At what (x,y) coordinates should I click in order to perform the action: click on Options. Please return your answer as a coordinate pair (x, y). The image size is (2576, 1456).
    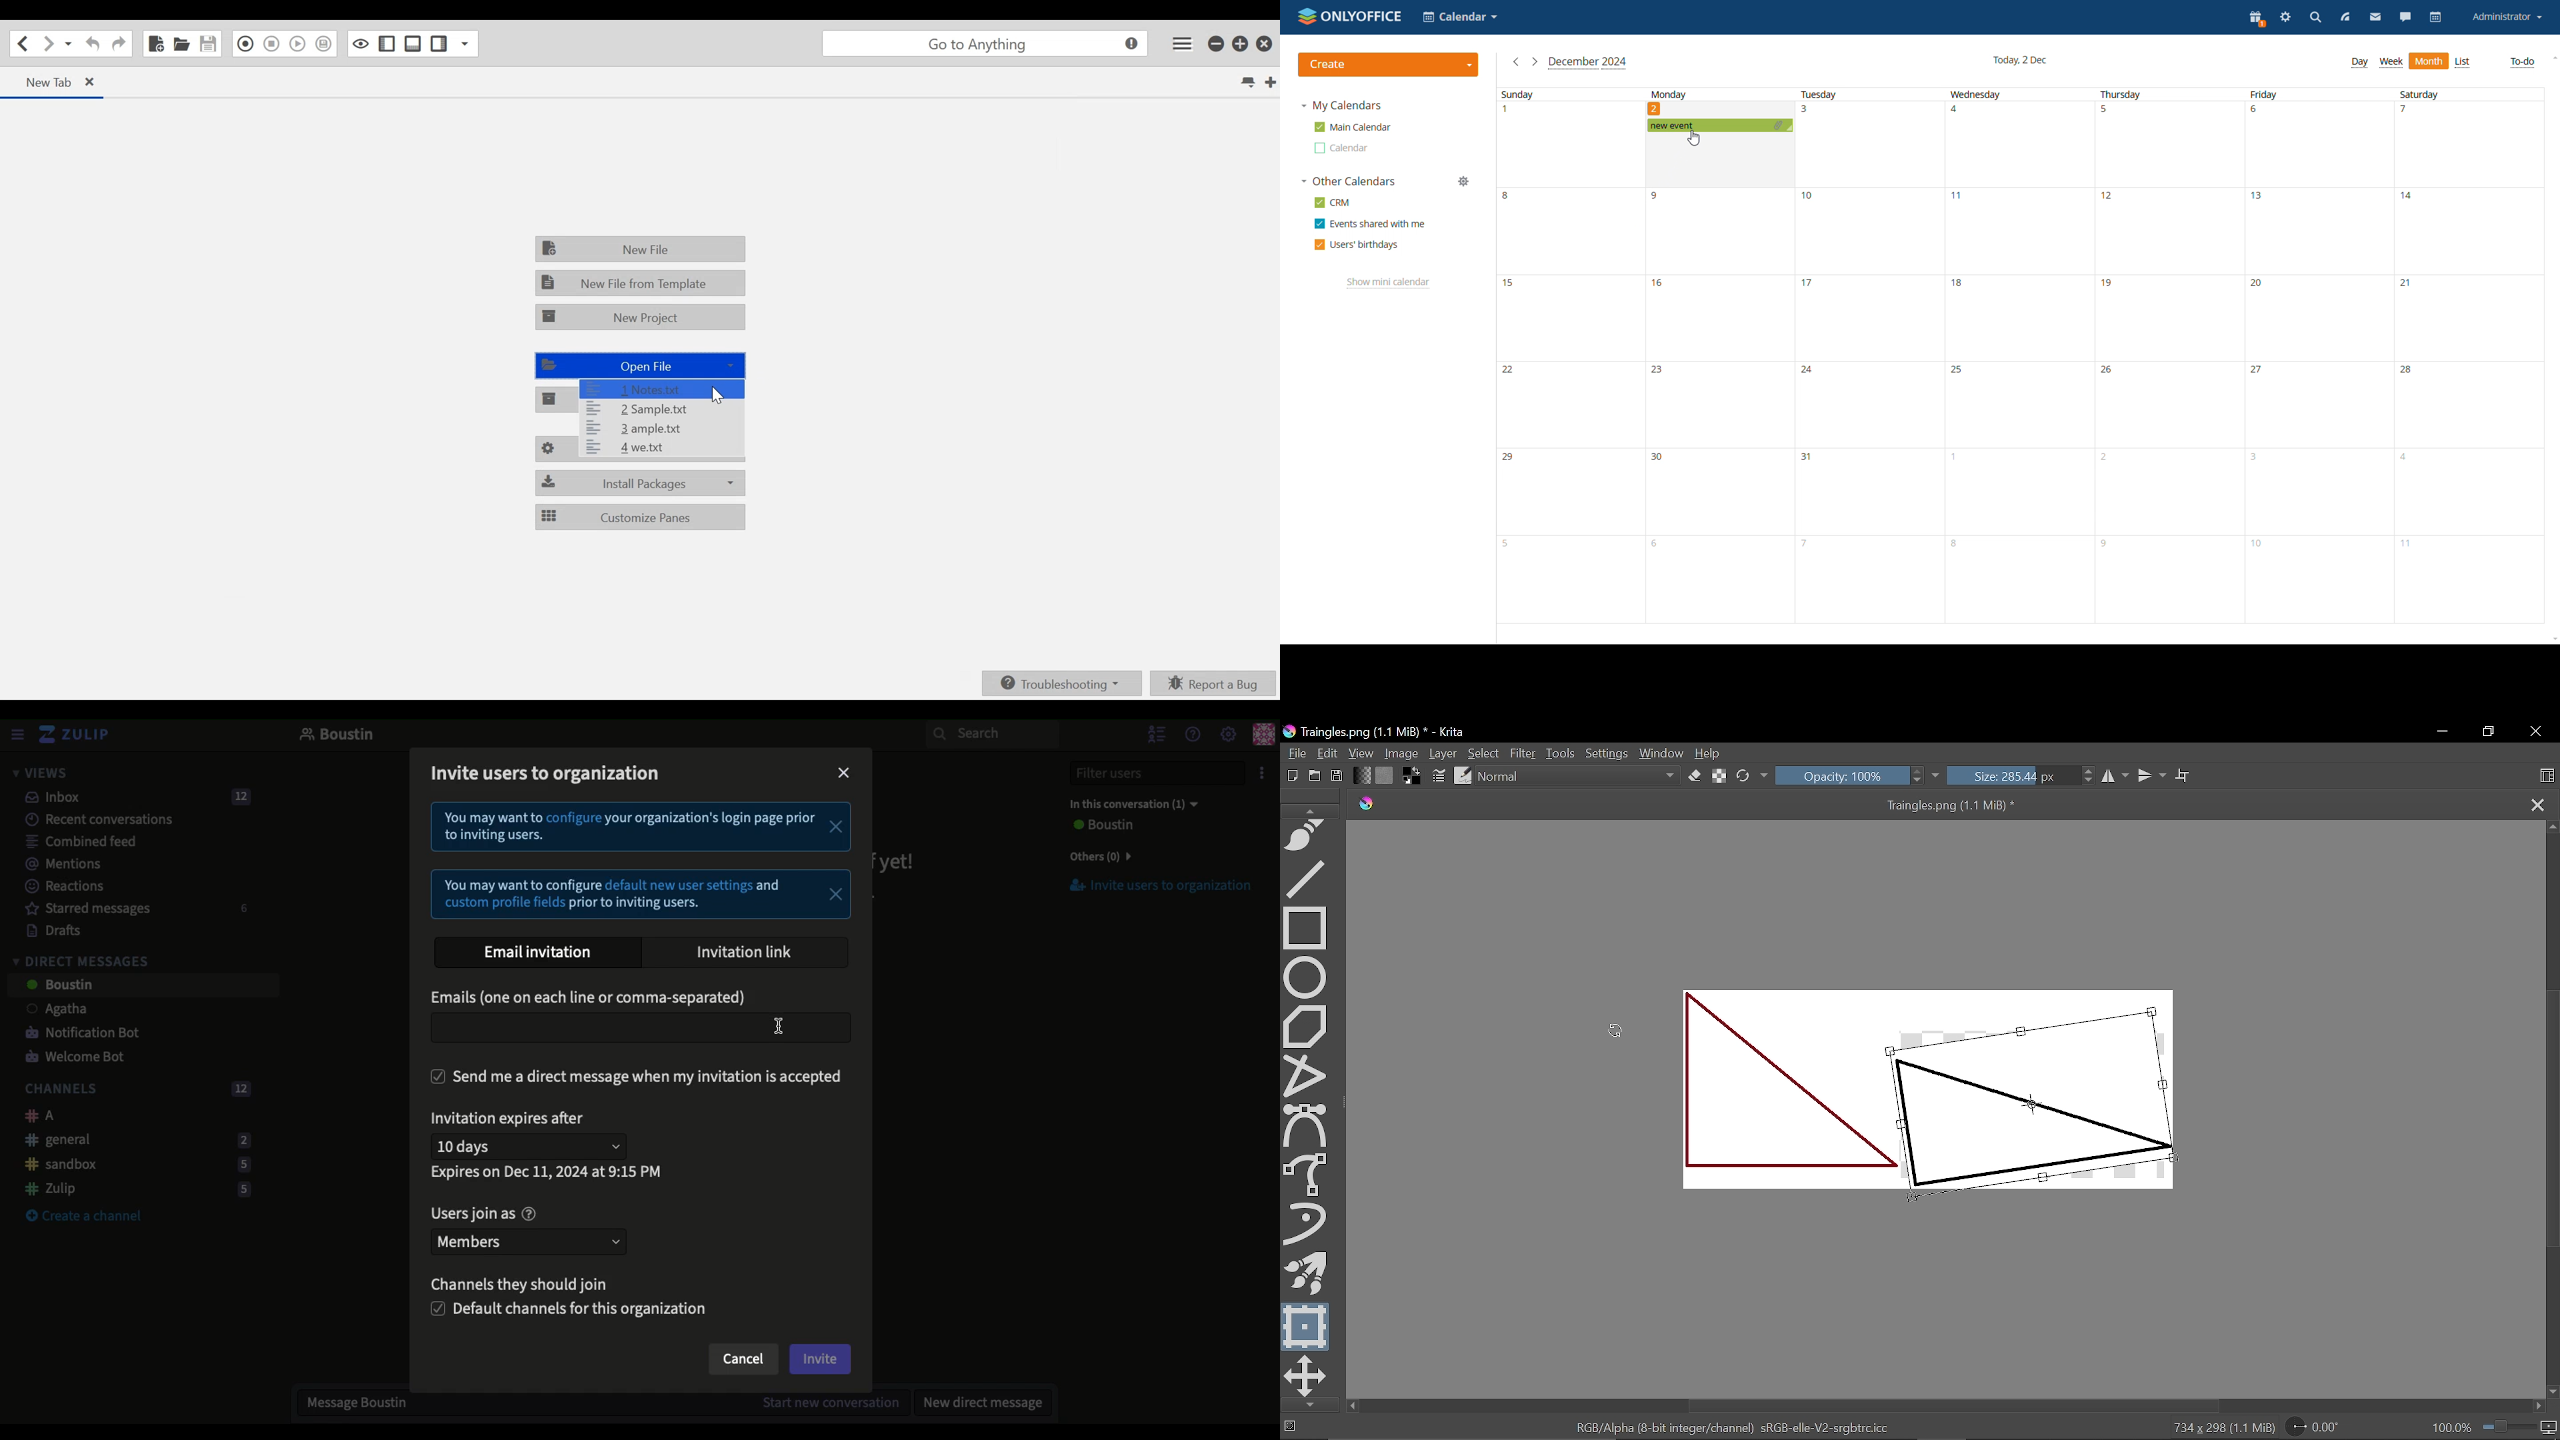
    Looking at the image, I should click on (1260, 773).